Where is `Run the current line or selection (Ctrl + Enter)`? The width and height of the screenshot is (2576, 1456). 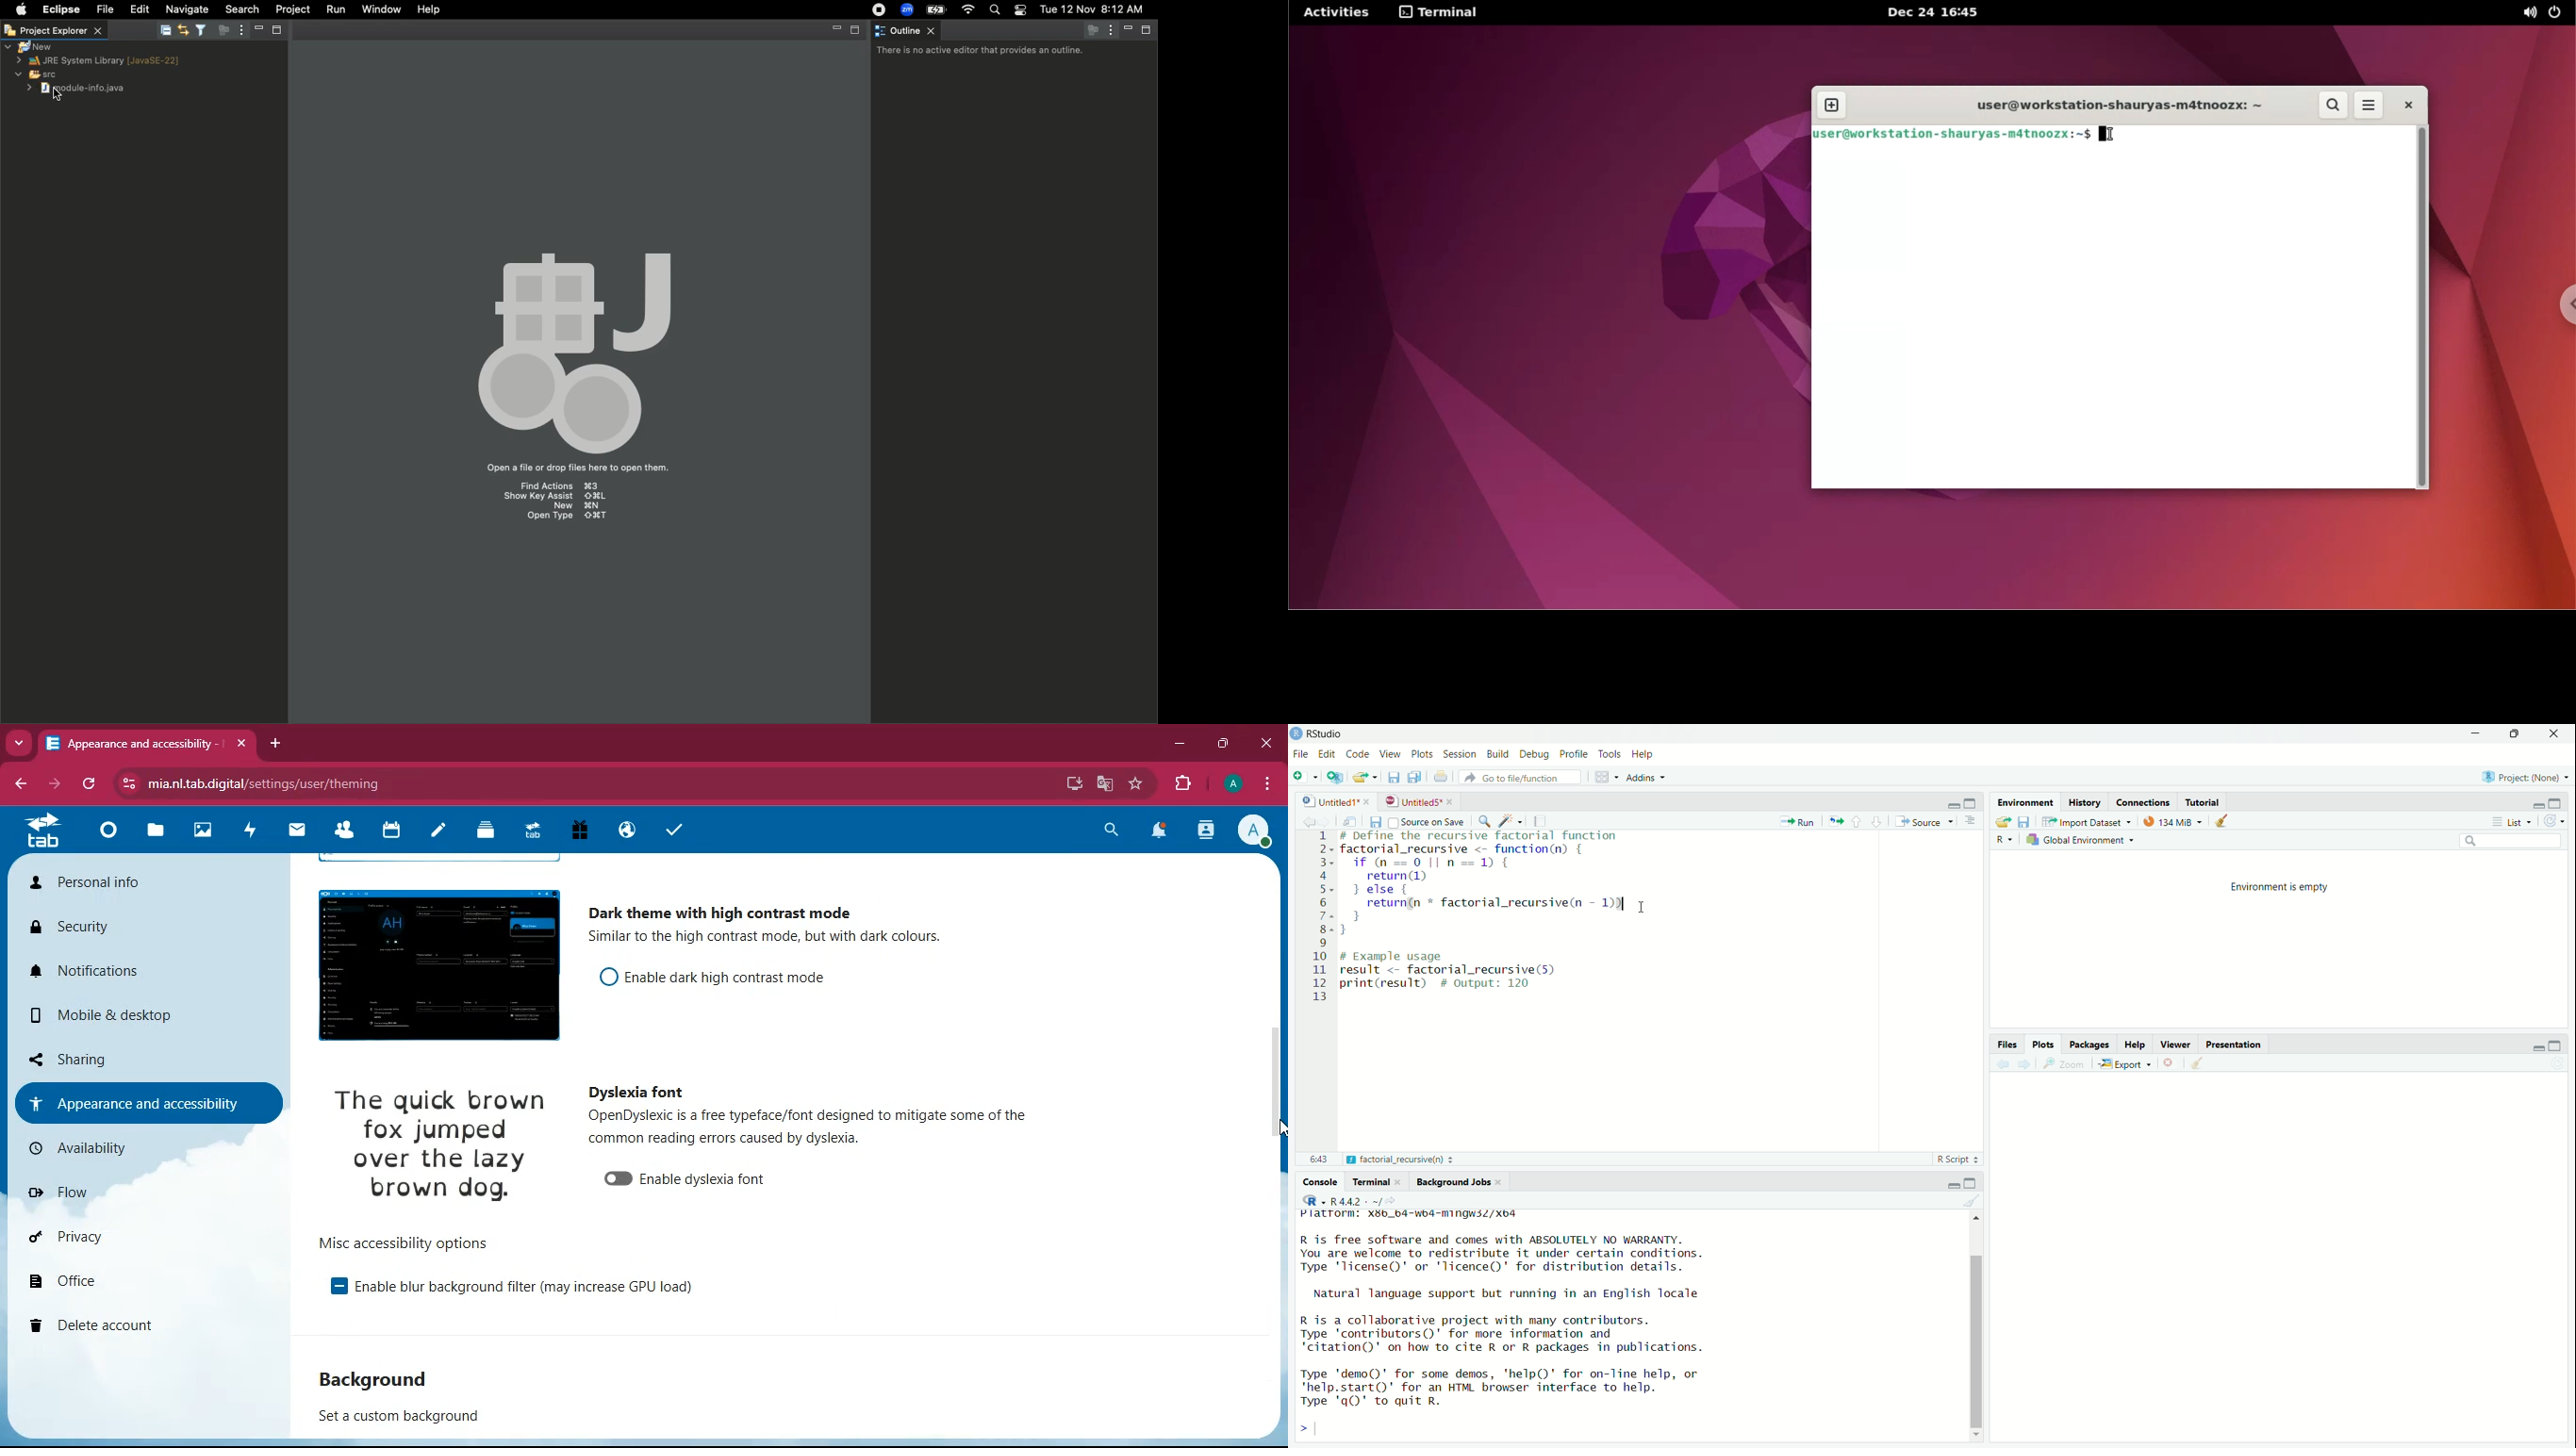 Run the current line or selection (Ctrl + Enter) is located at coordinates (1800, 820).